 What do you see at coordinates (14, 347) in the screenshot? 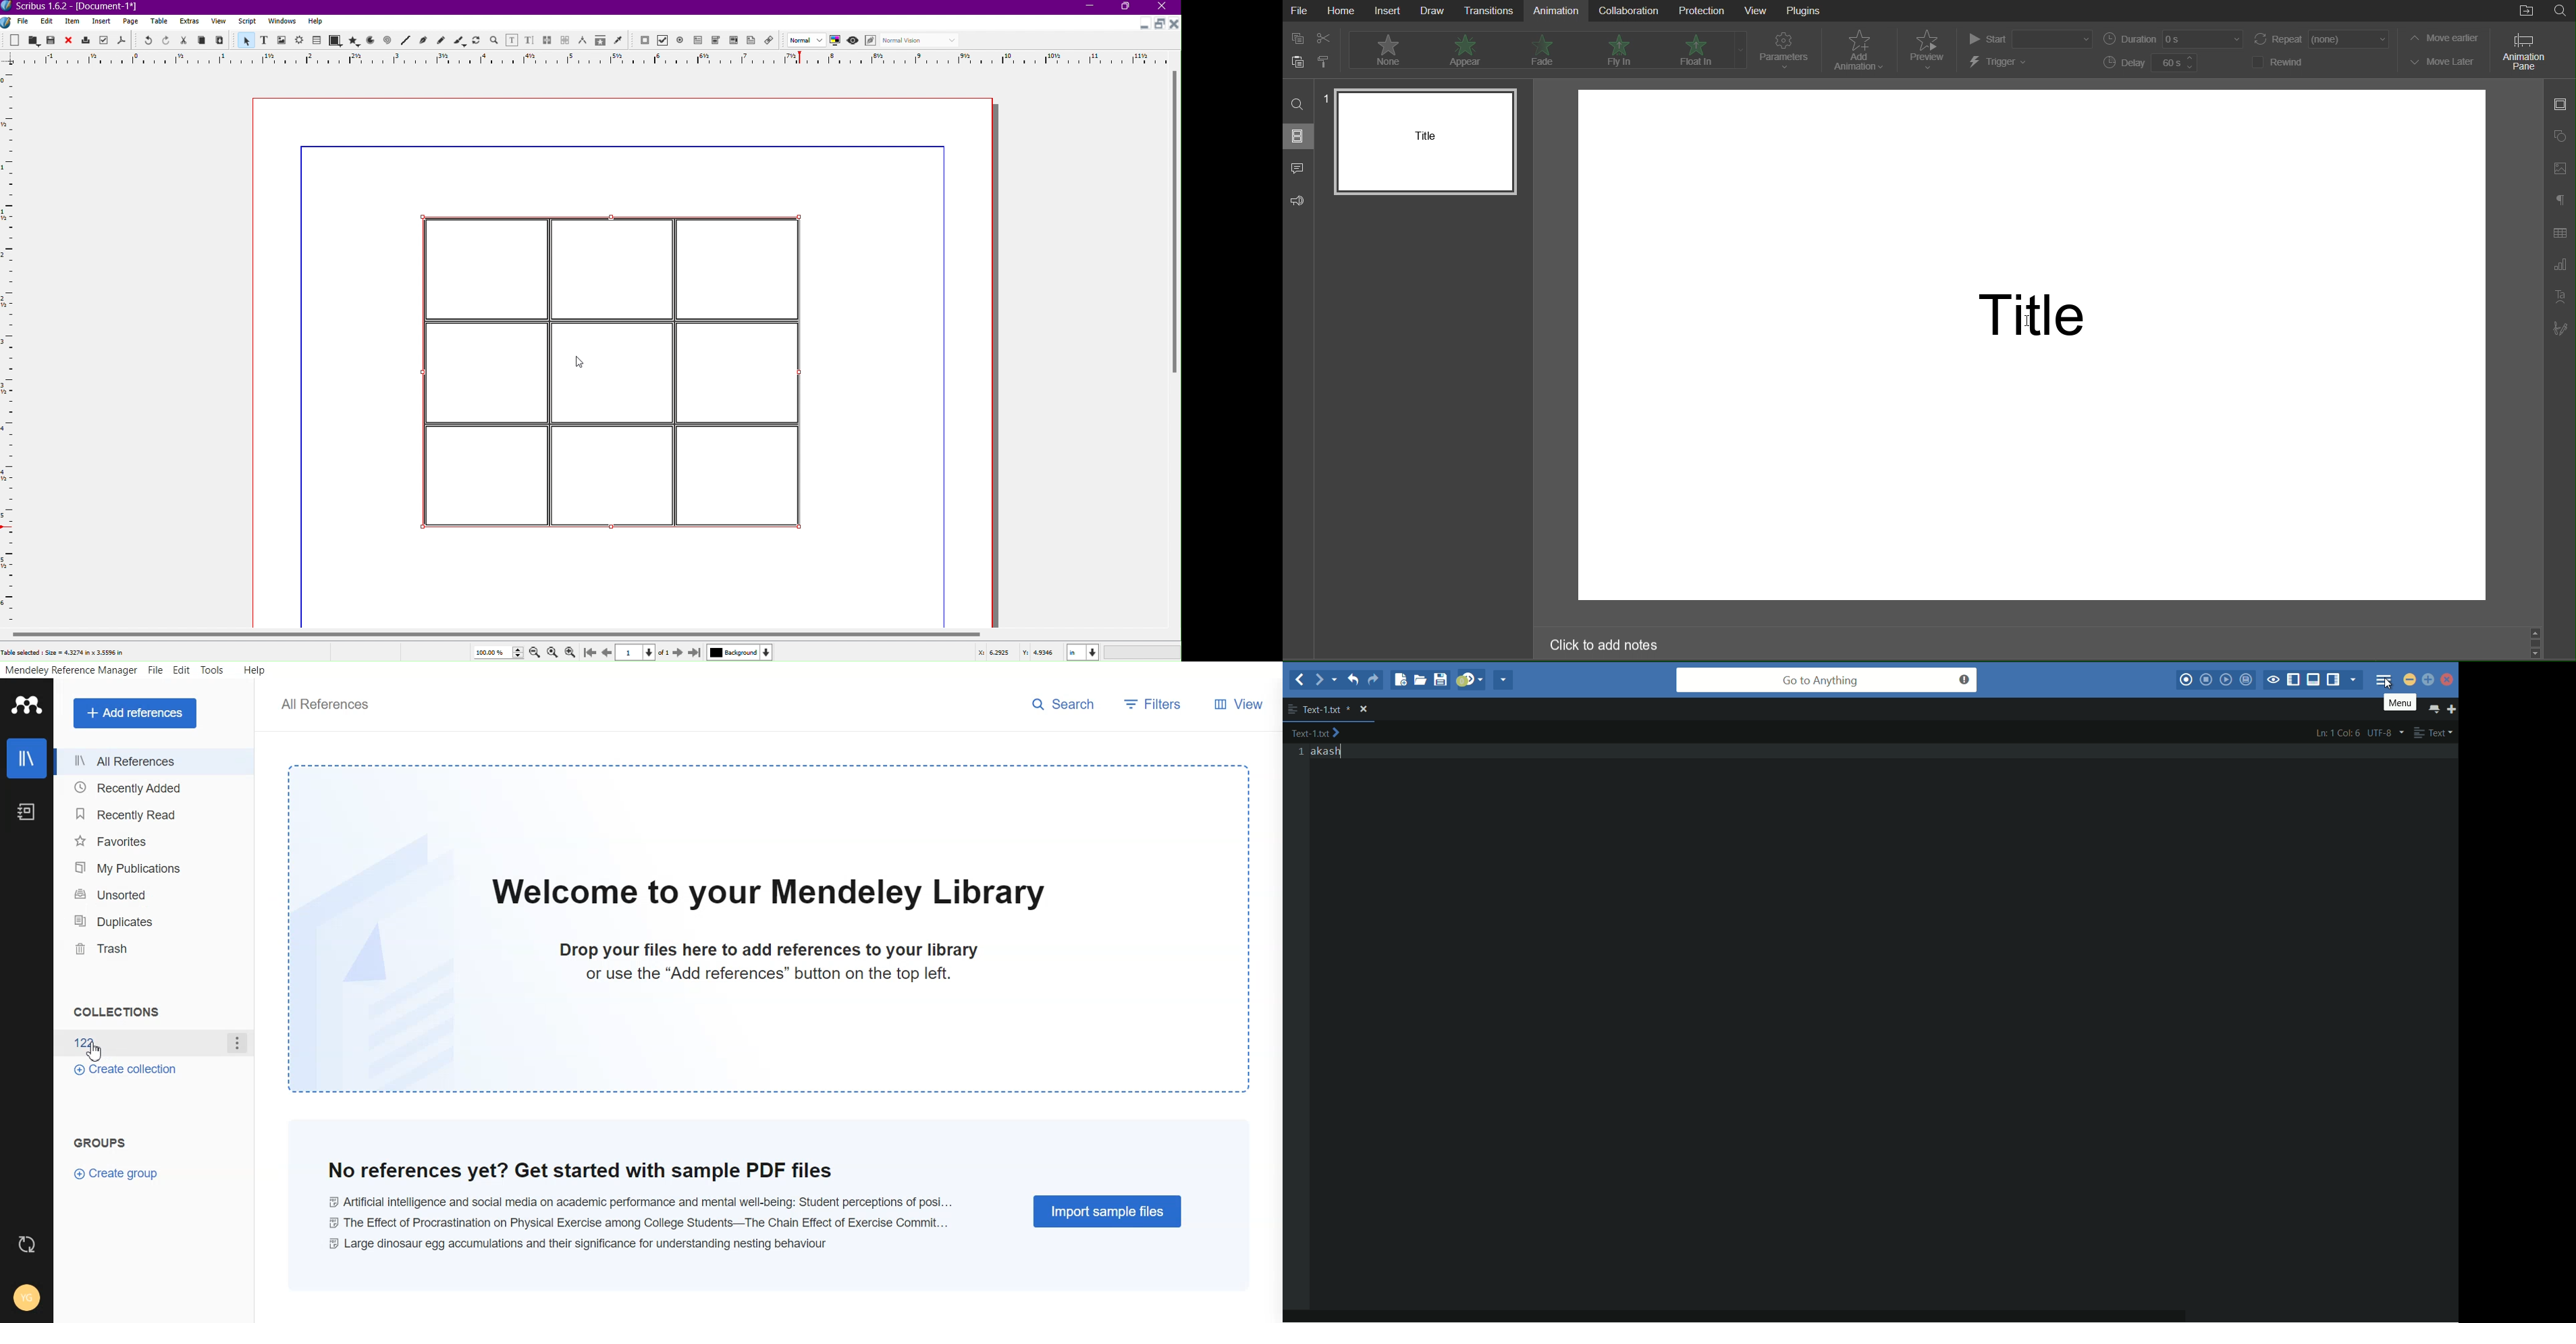
I see `Ruler Line` at bounding box center [14, 347].